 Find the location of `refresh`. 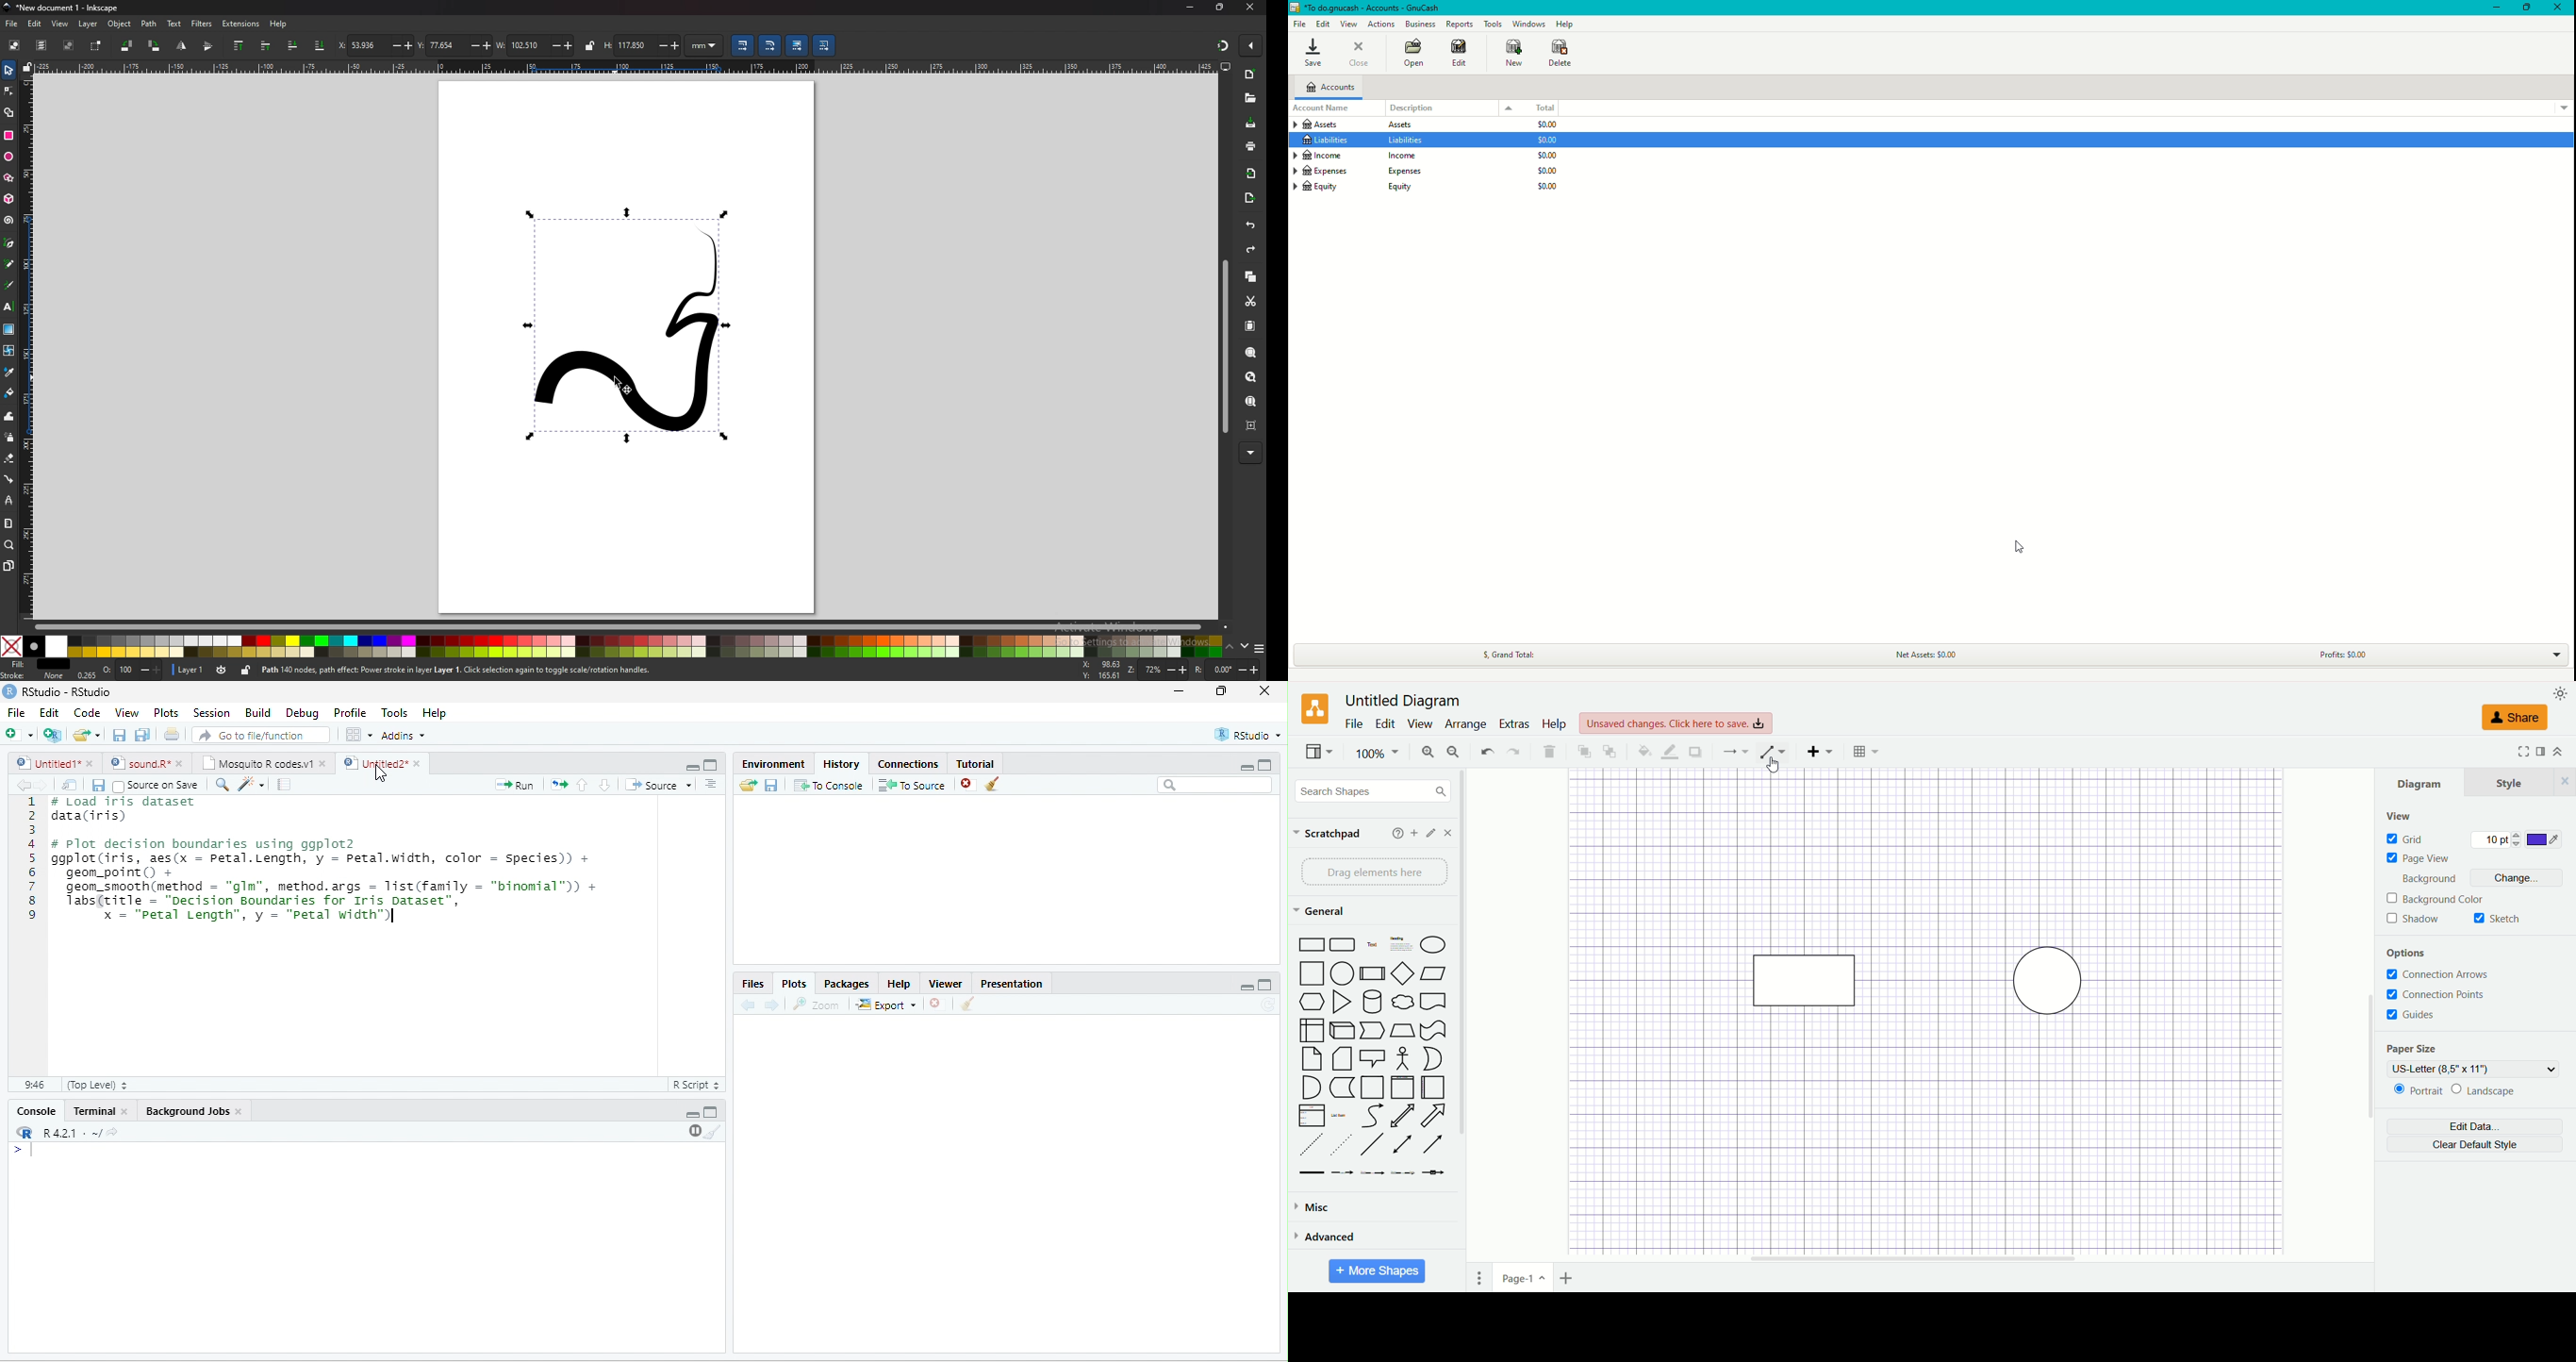

refresh is located at coordinates (1267, 1005).